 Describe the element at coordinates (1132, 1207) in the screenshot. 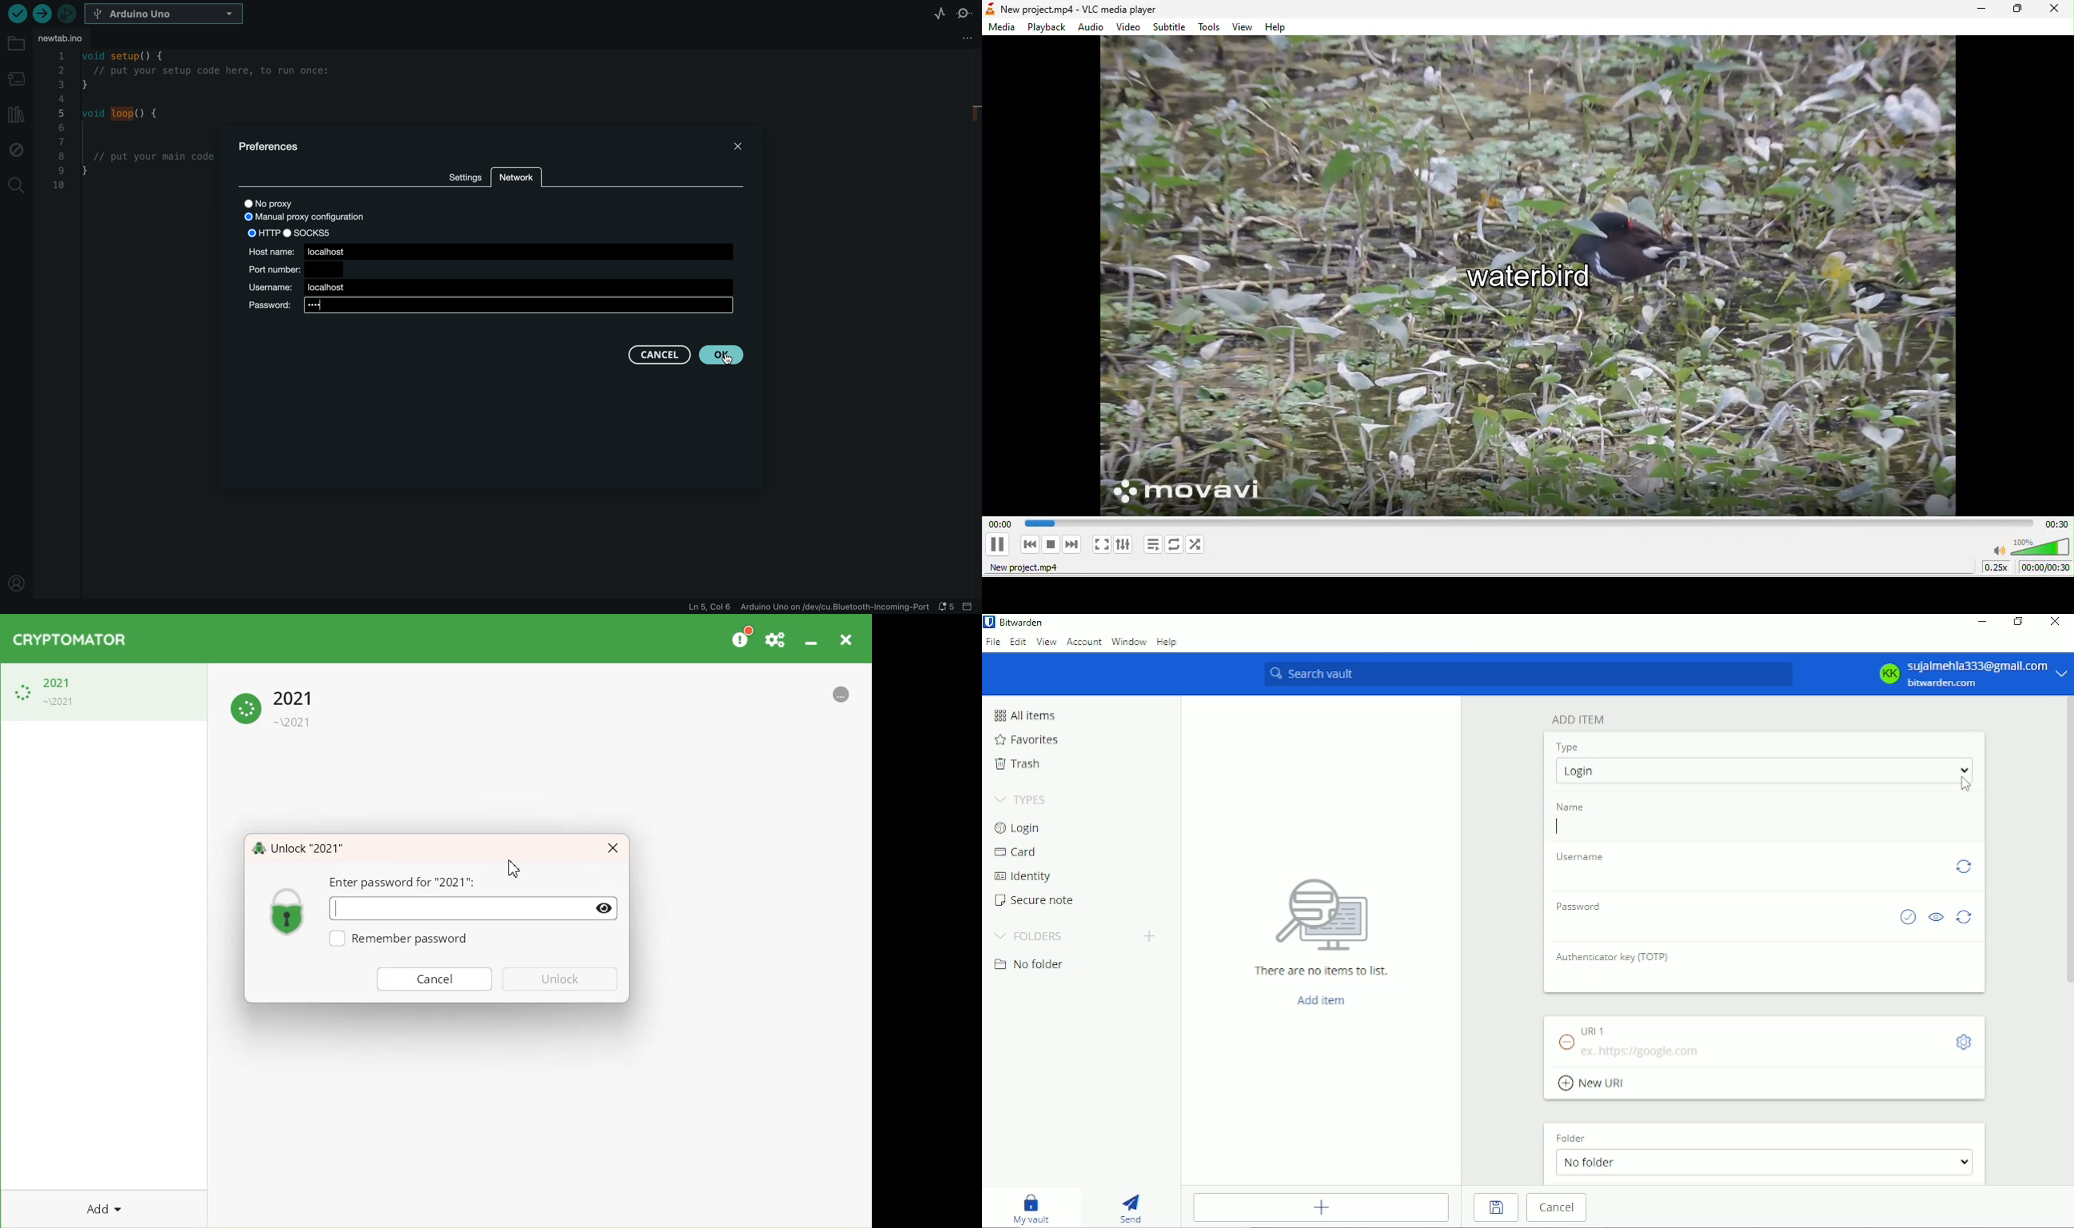

I see `Send` at that location.